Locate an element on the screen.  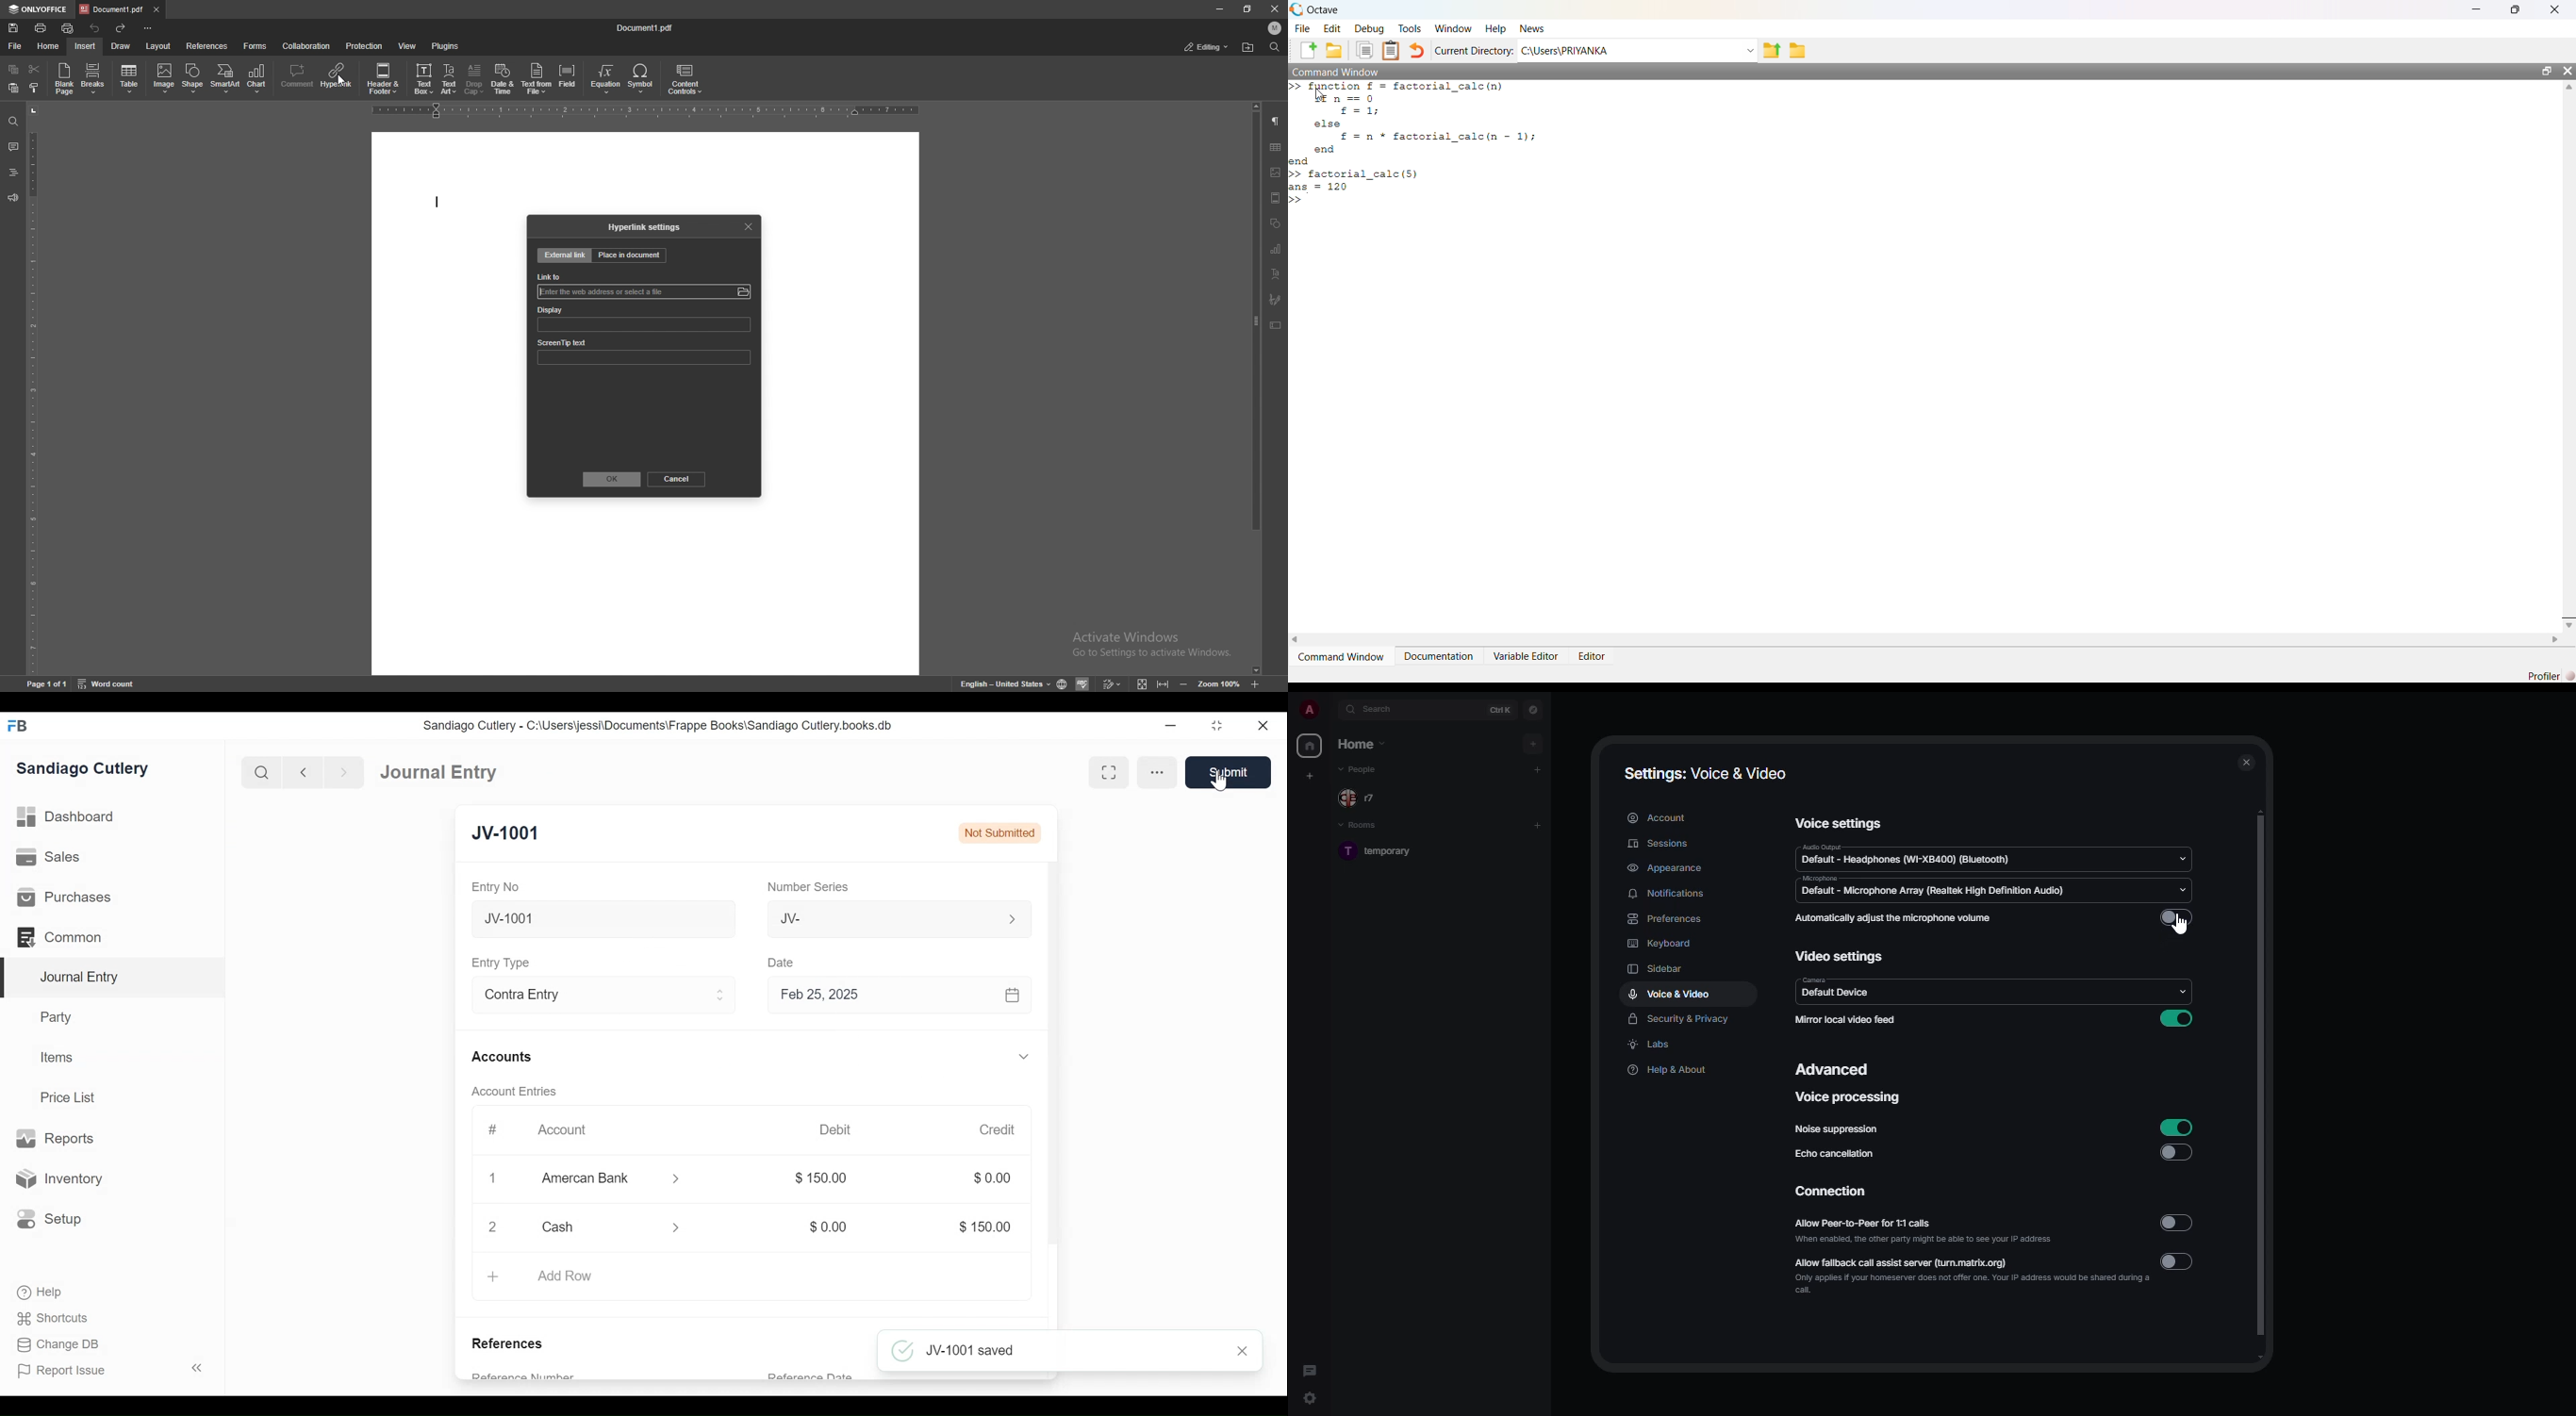
profile is located at coordinates (1308, 709).